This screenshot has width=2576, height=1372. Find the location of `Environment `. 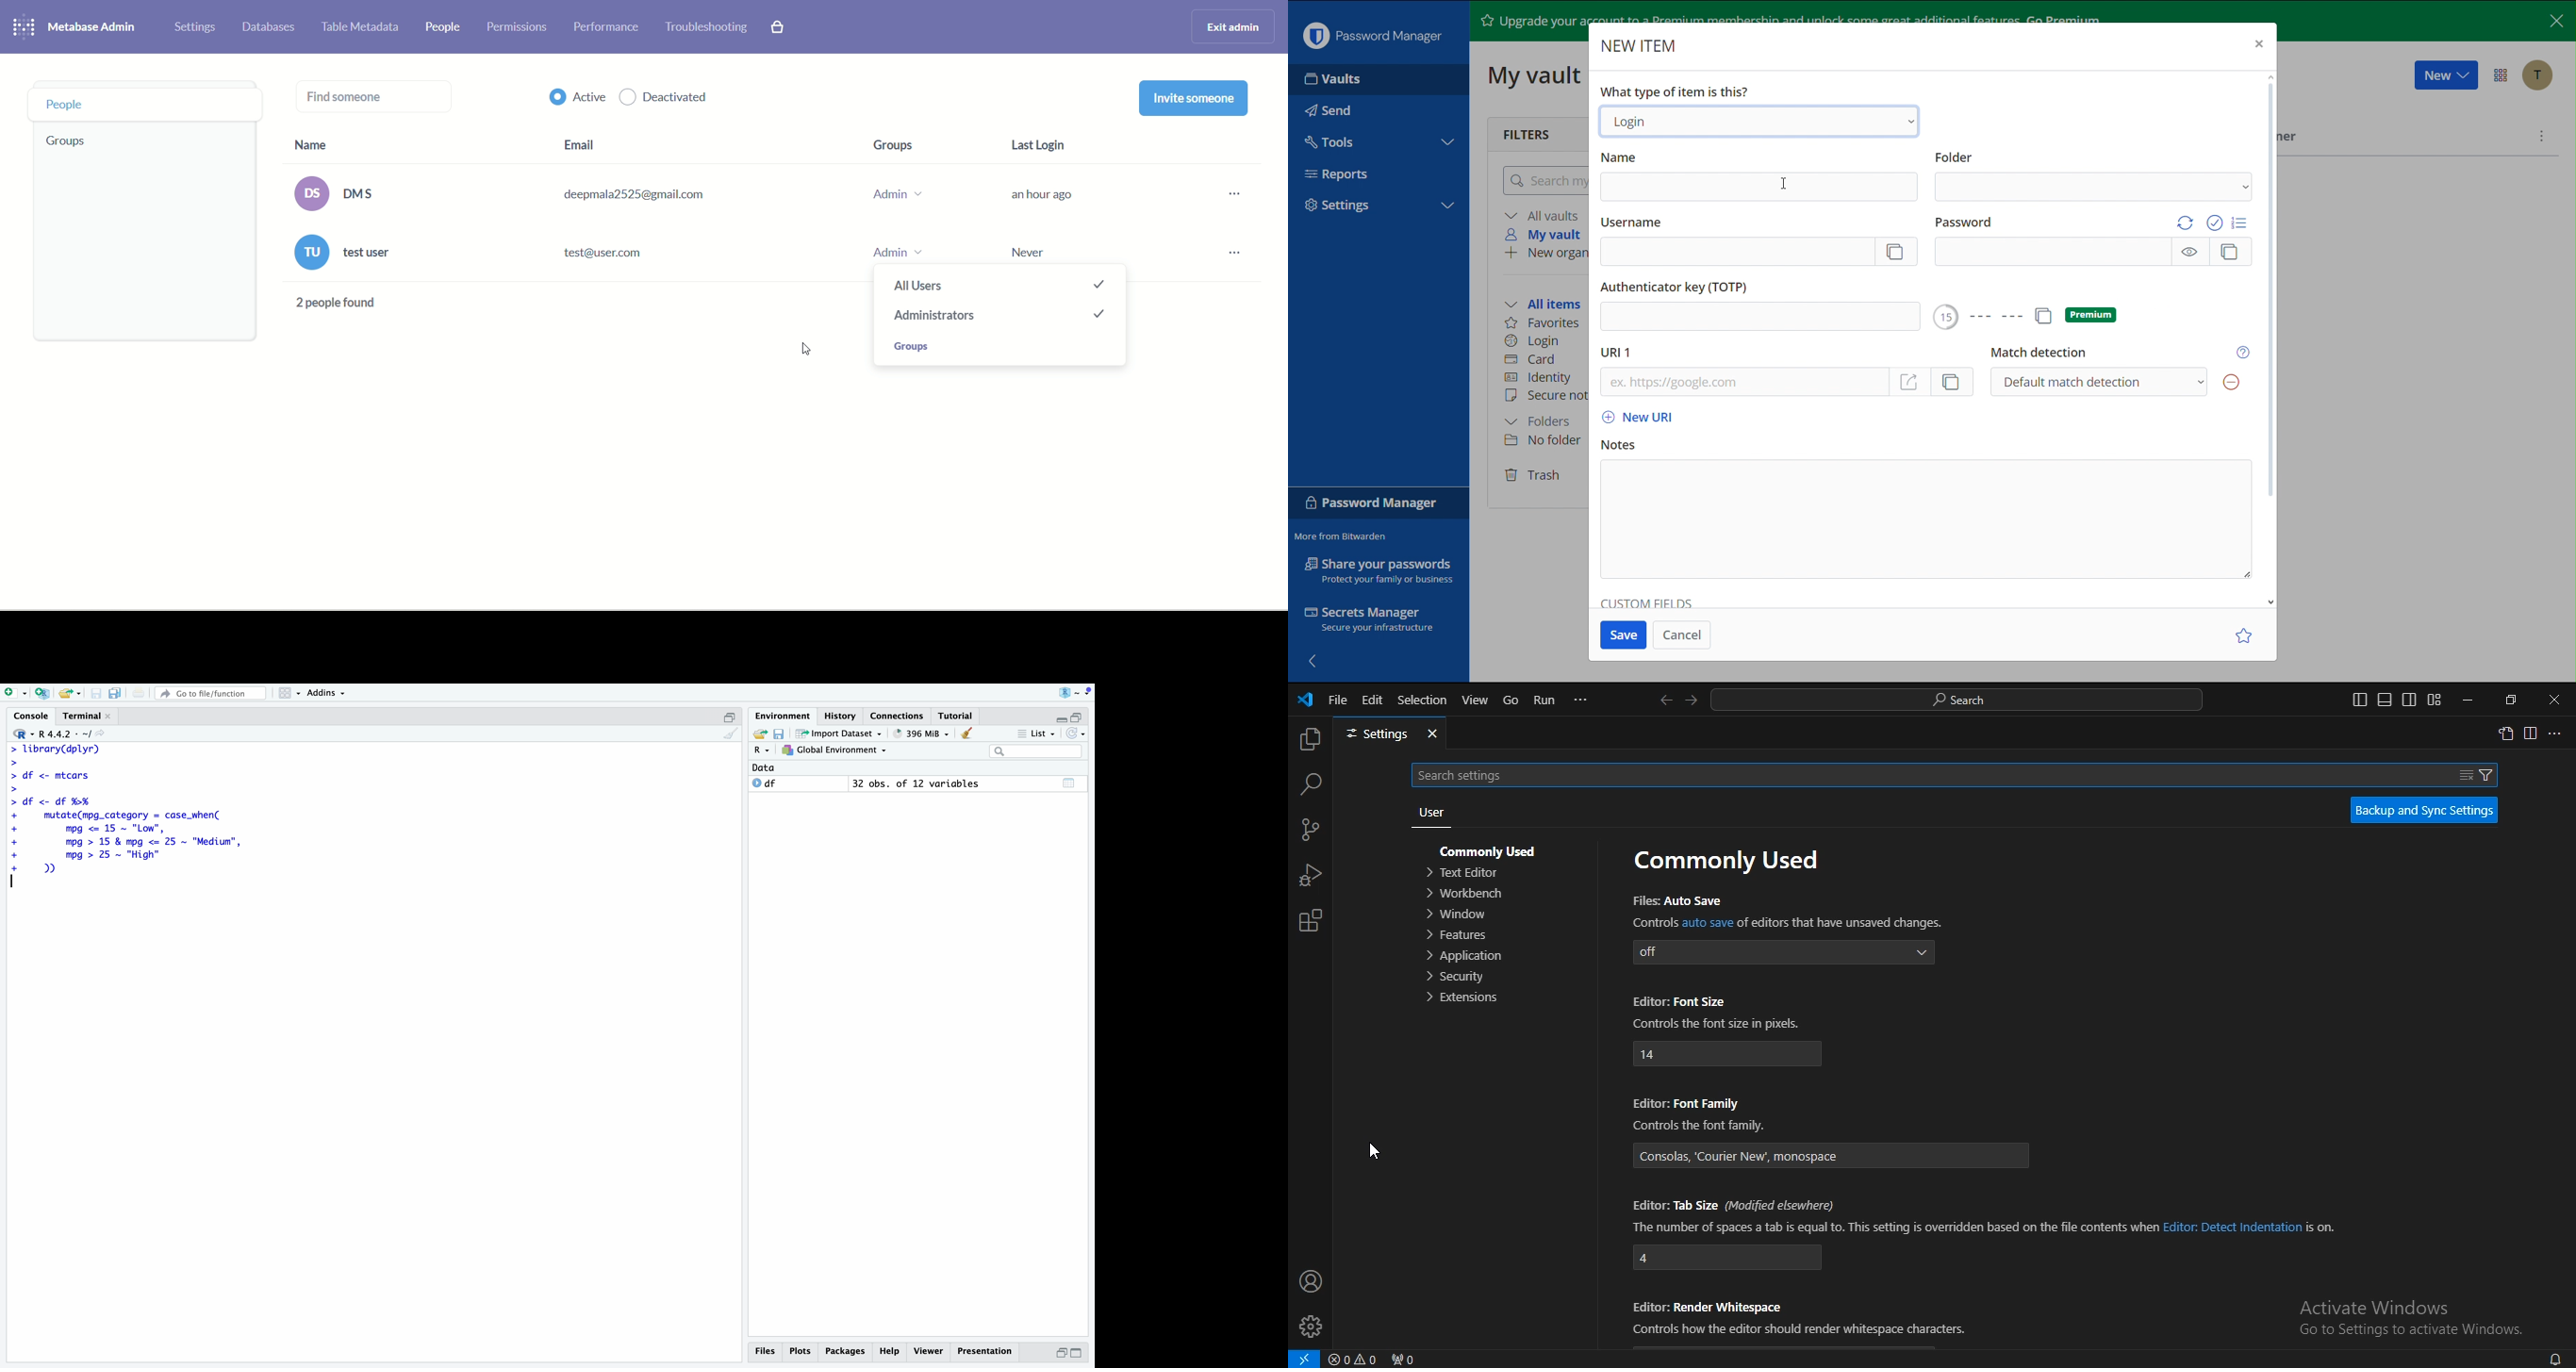

Environment  is located at coordinates (785, 716).